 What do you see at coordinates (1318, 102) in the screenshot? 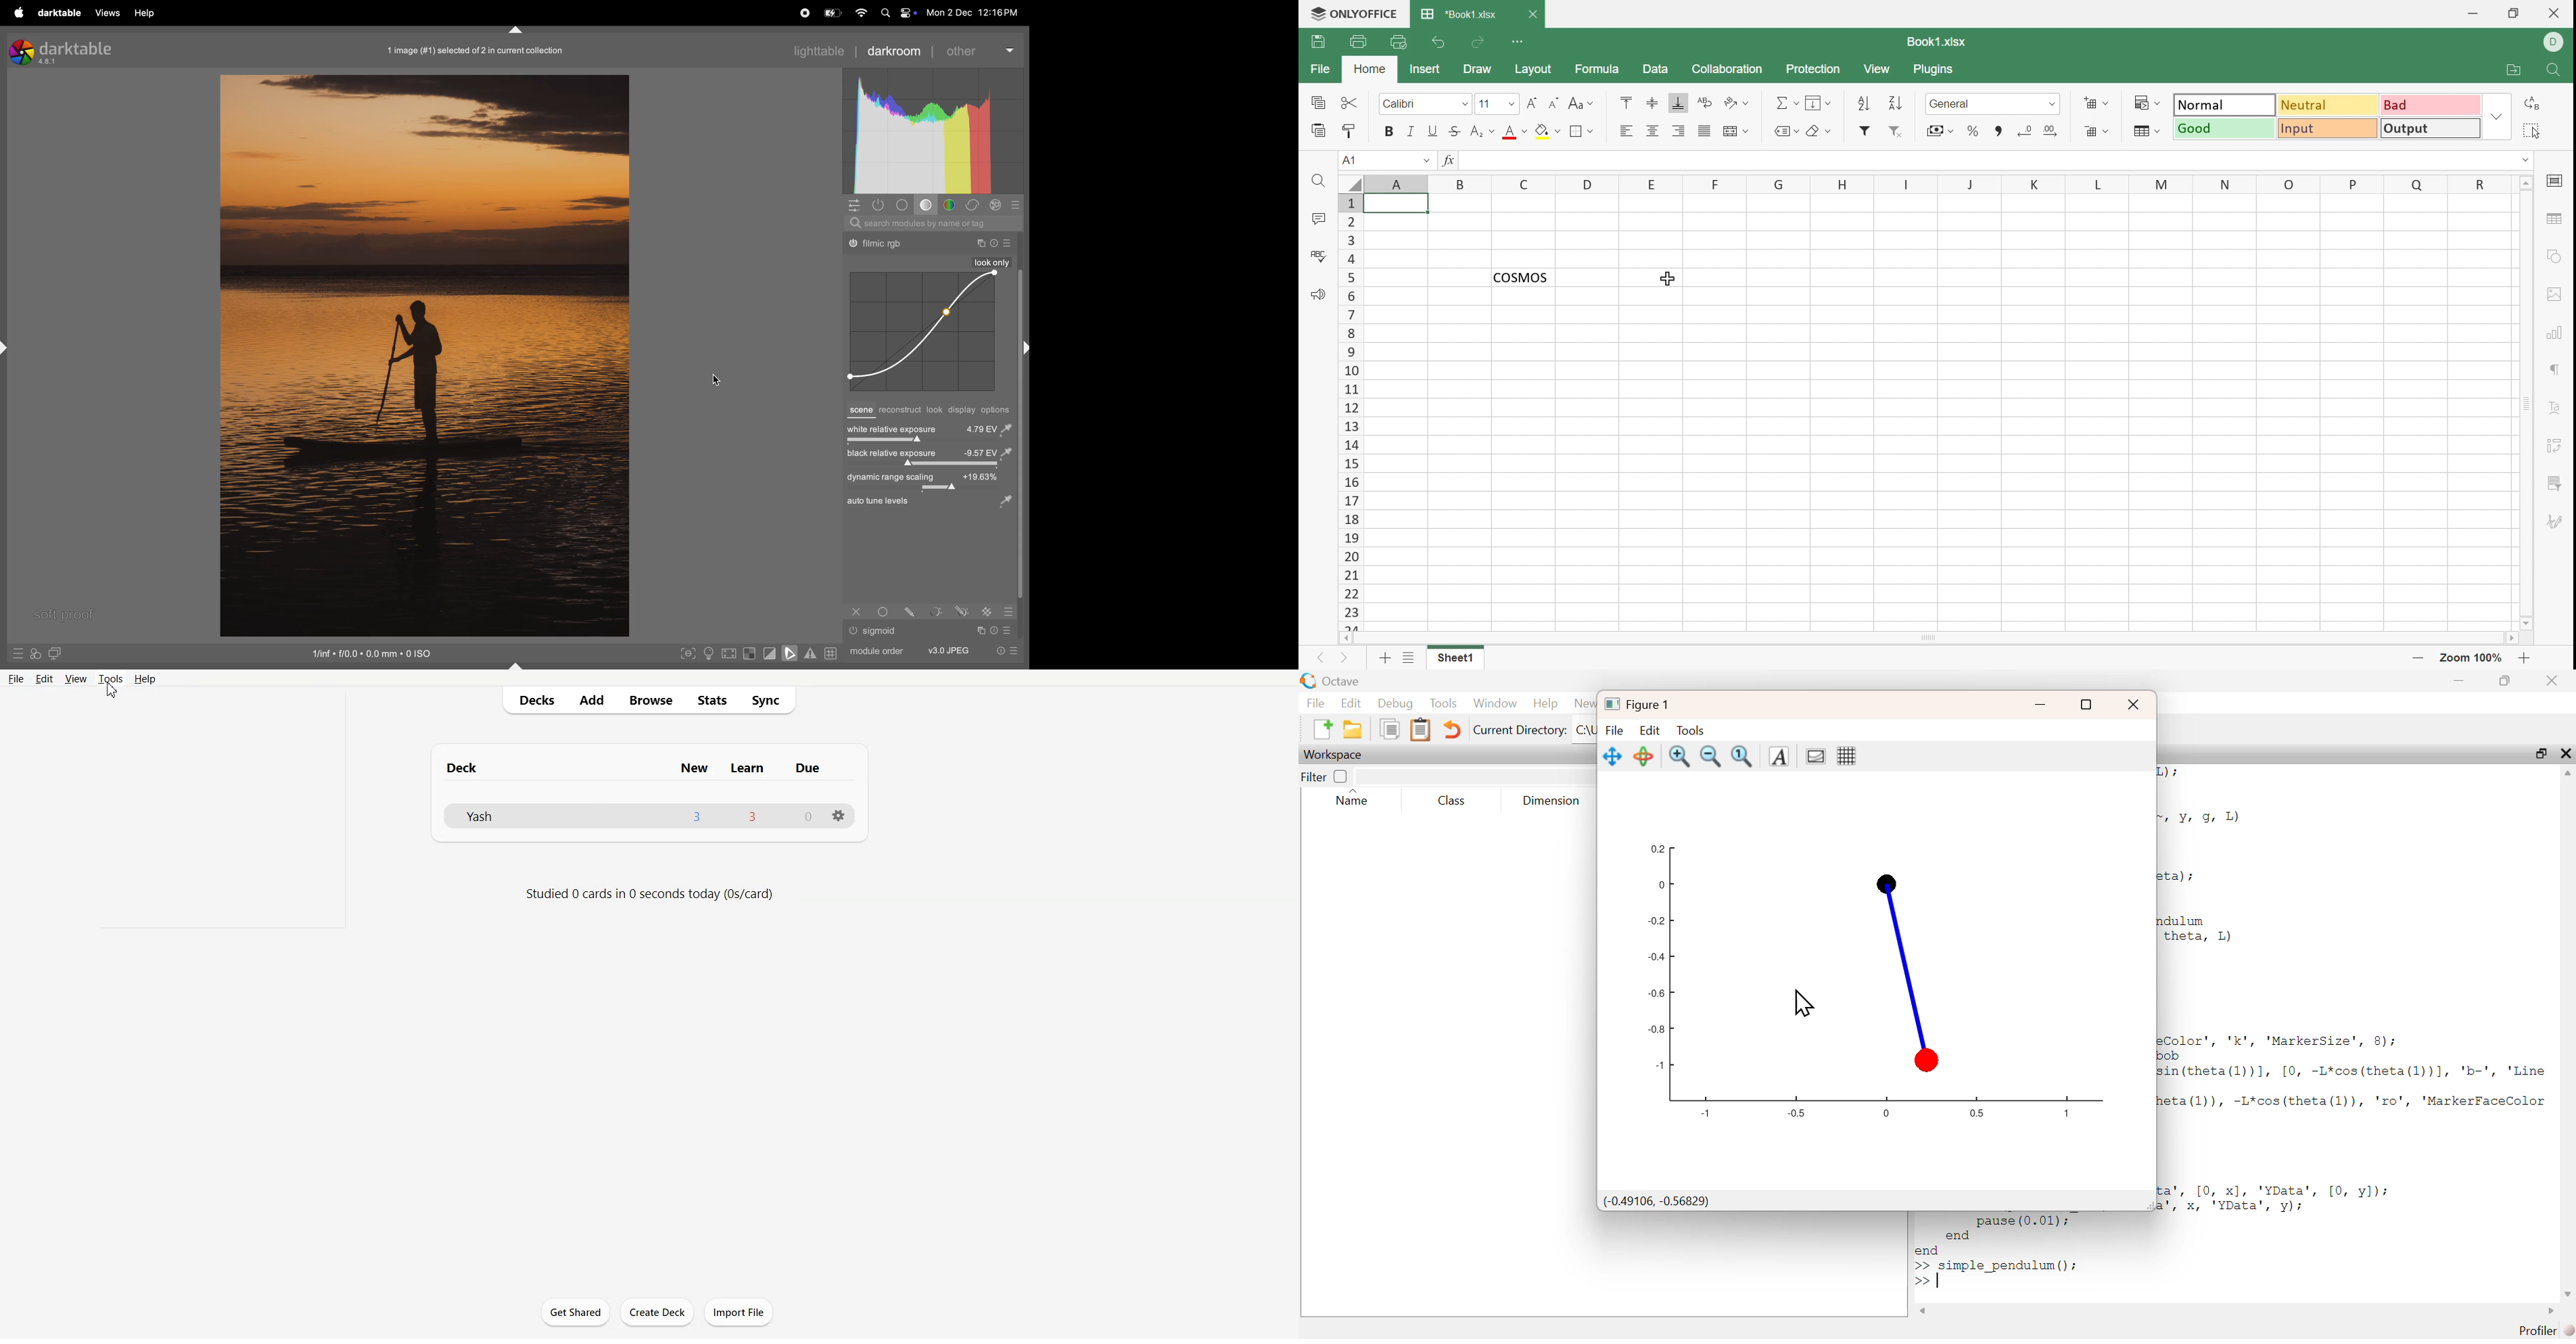
I see `Copy` at bounding box center [1318, 102].